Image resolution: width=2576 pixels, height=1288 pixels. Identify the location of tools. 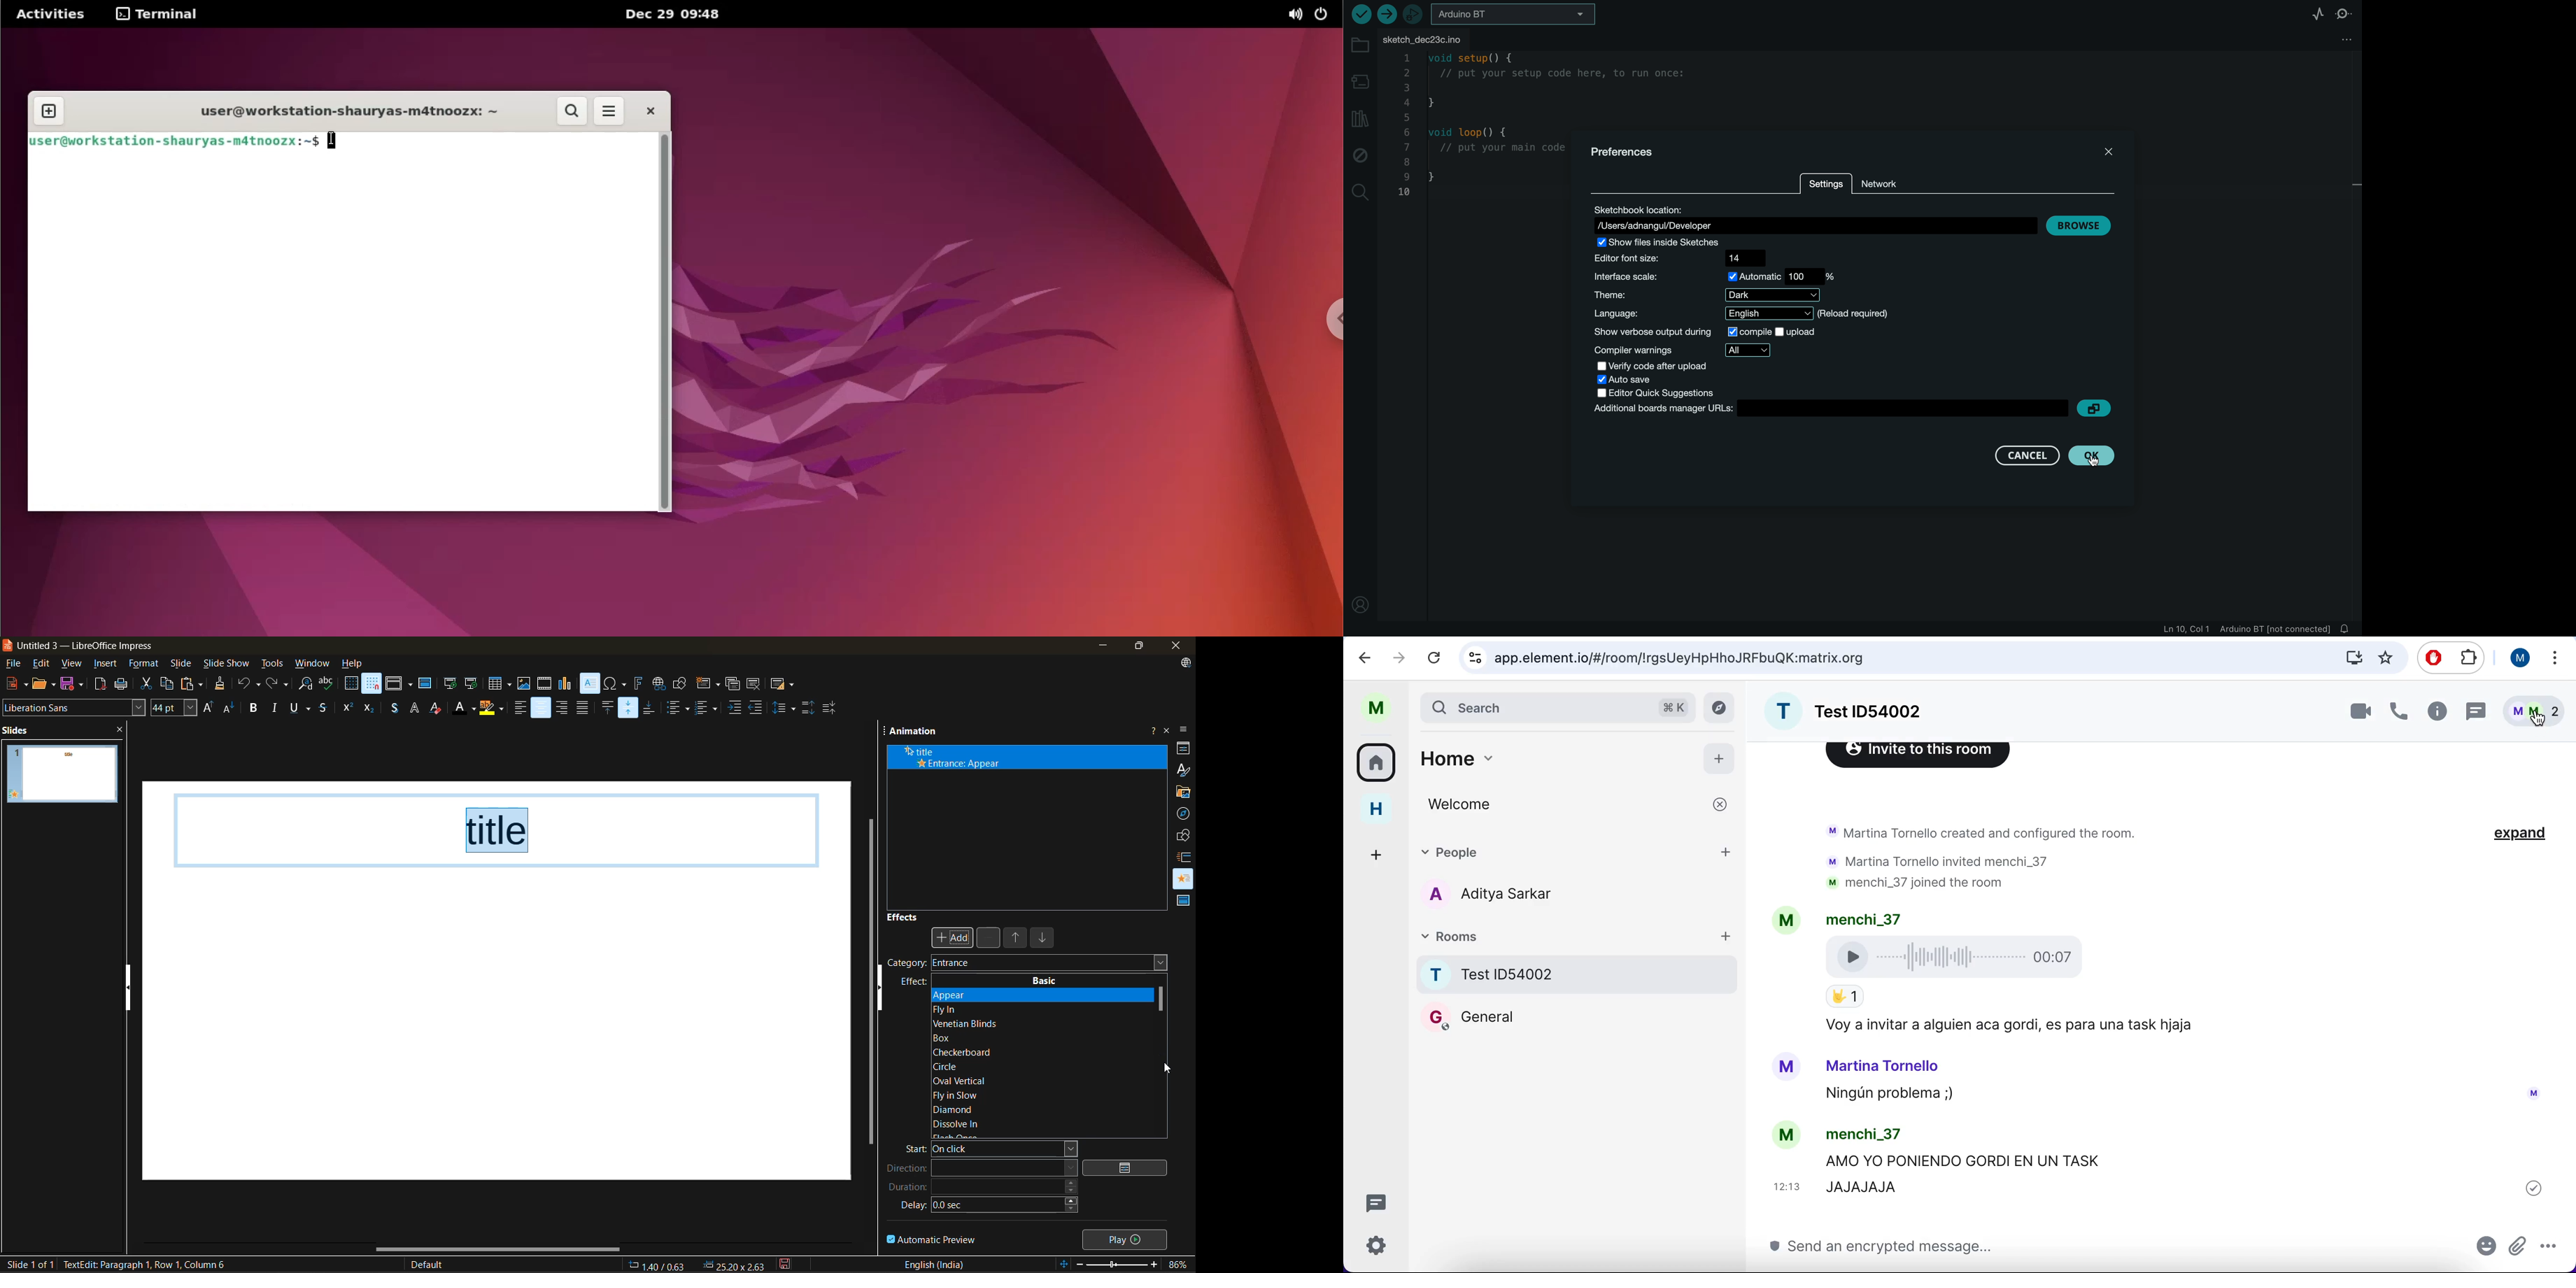
(273, 665).